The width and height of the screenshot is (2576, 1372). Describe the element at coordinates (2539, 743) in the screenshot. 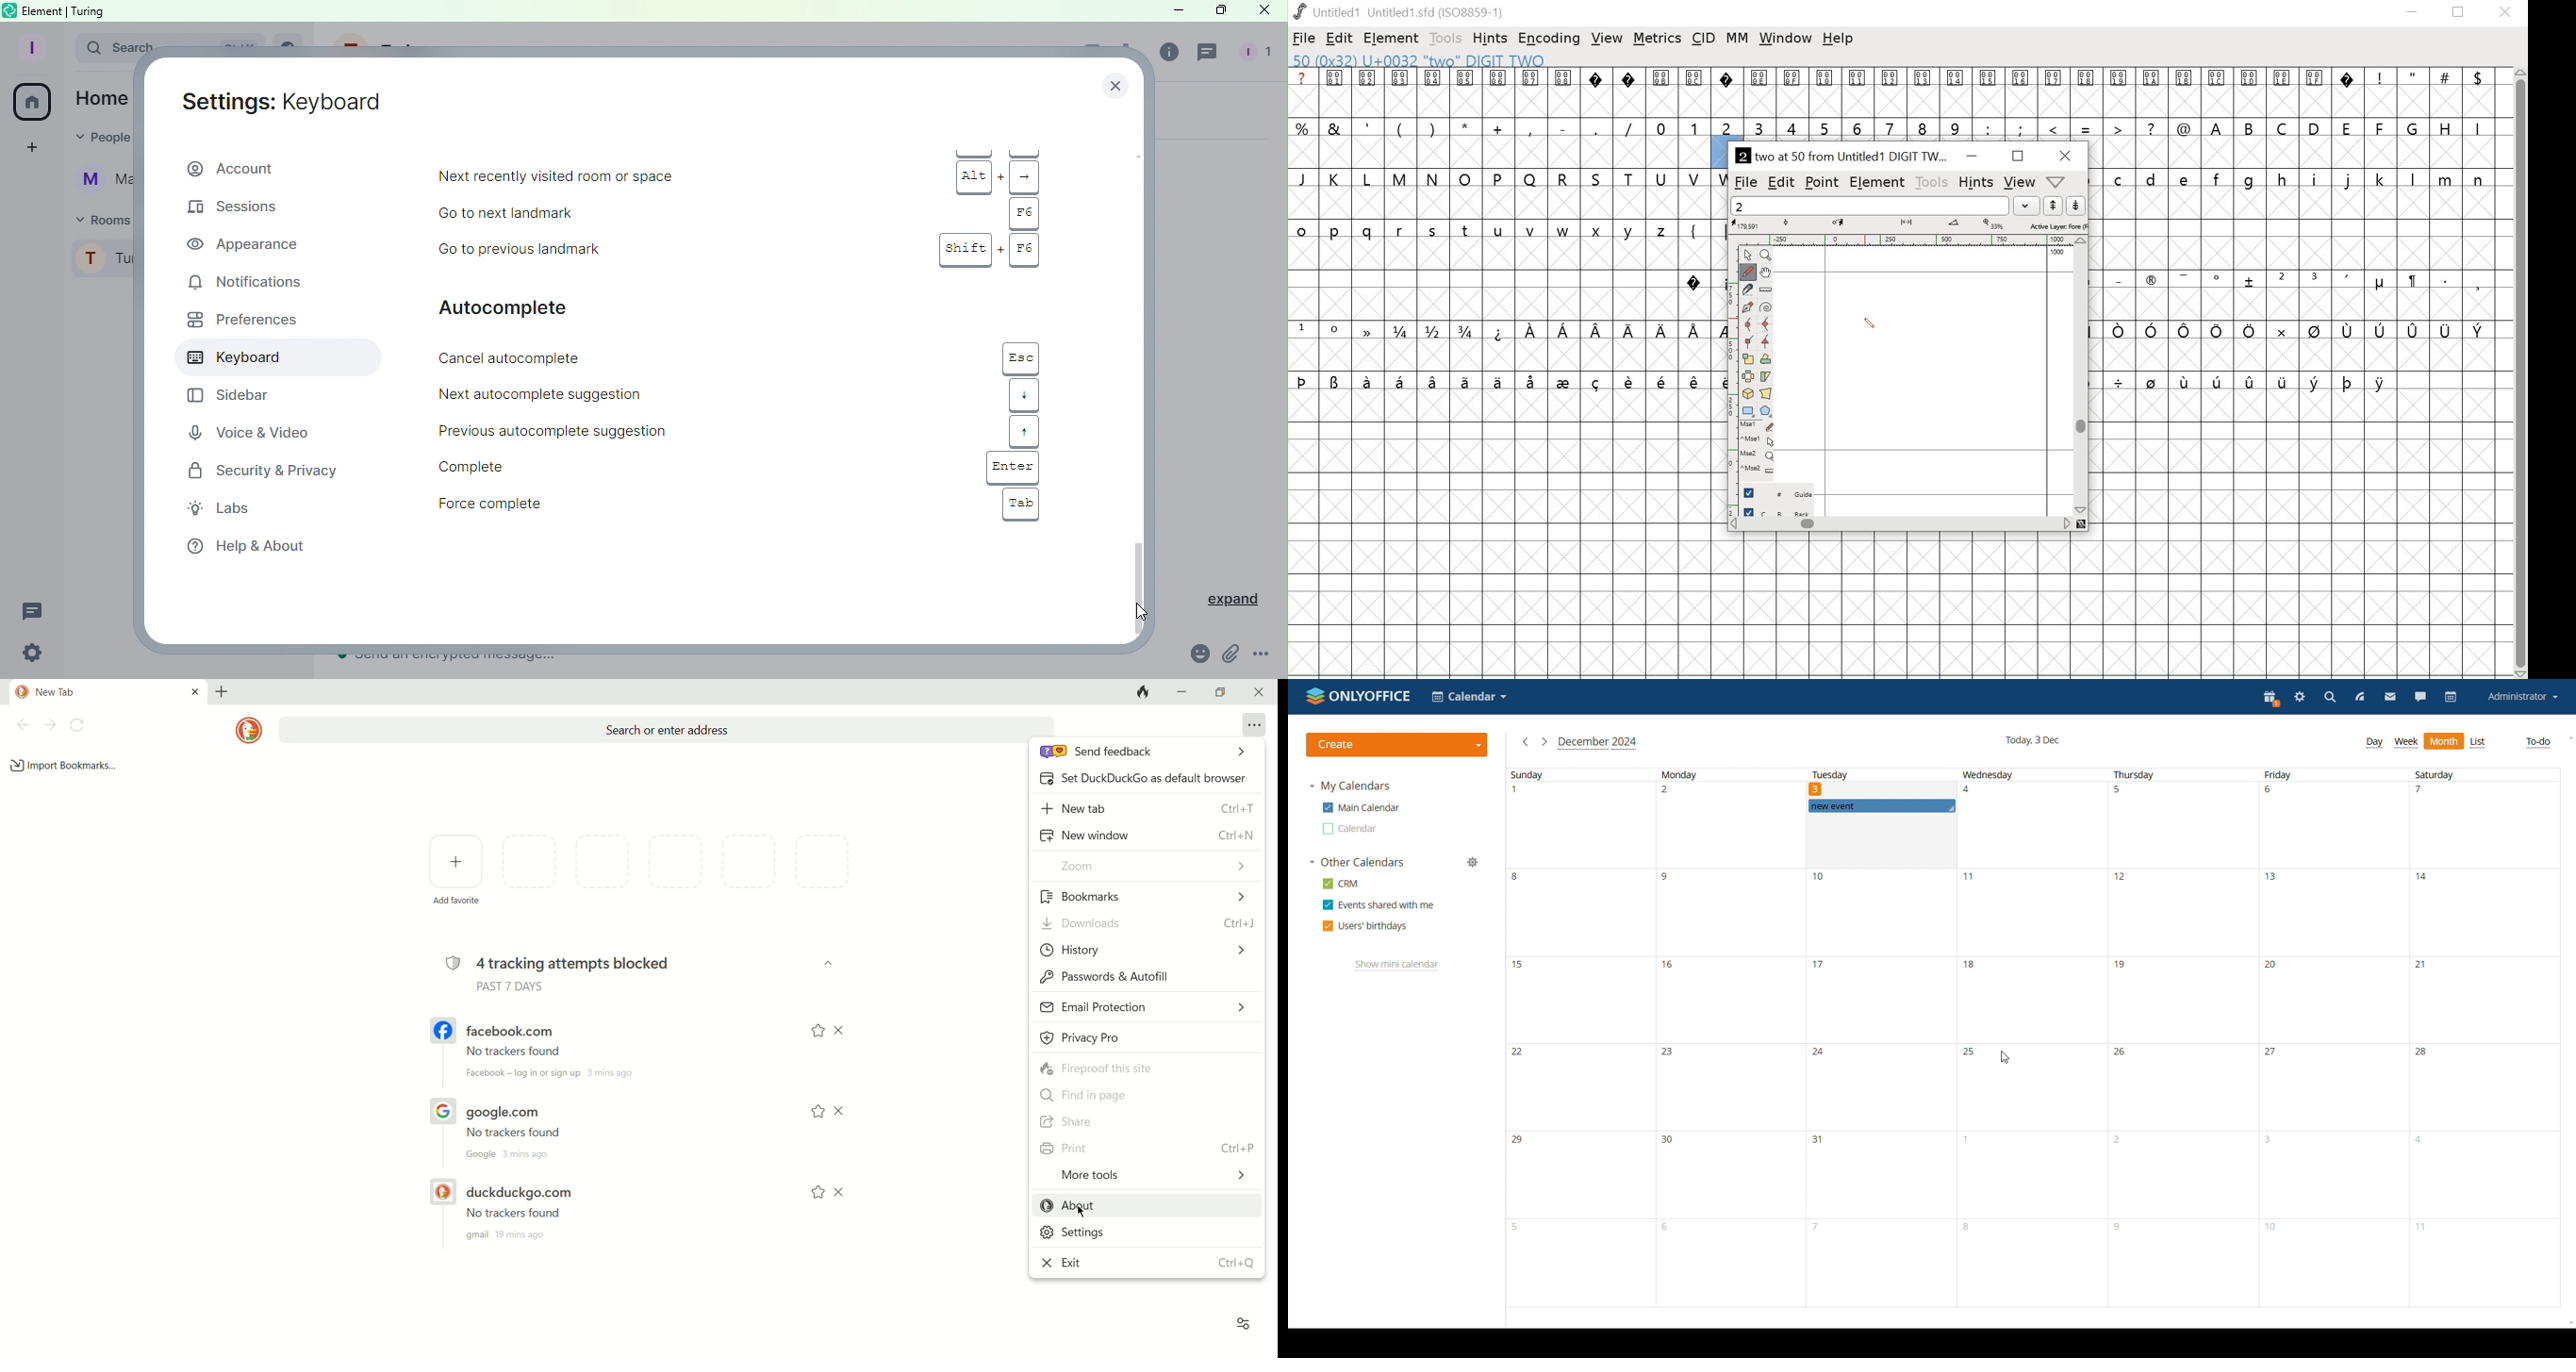

I see `to-do` at that location.